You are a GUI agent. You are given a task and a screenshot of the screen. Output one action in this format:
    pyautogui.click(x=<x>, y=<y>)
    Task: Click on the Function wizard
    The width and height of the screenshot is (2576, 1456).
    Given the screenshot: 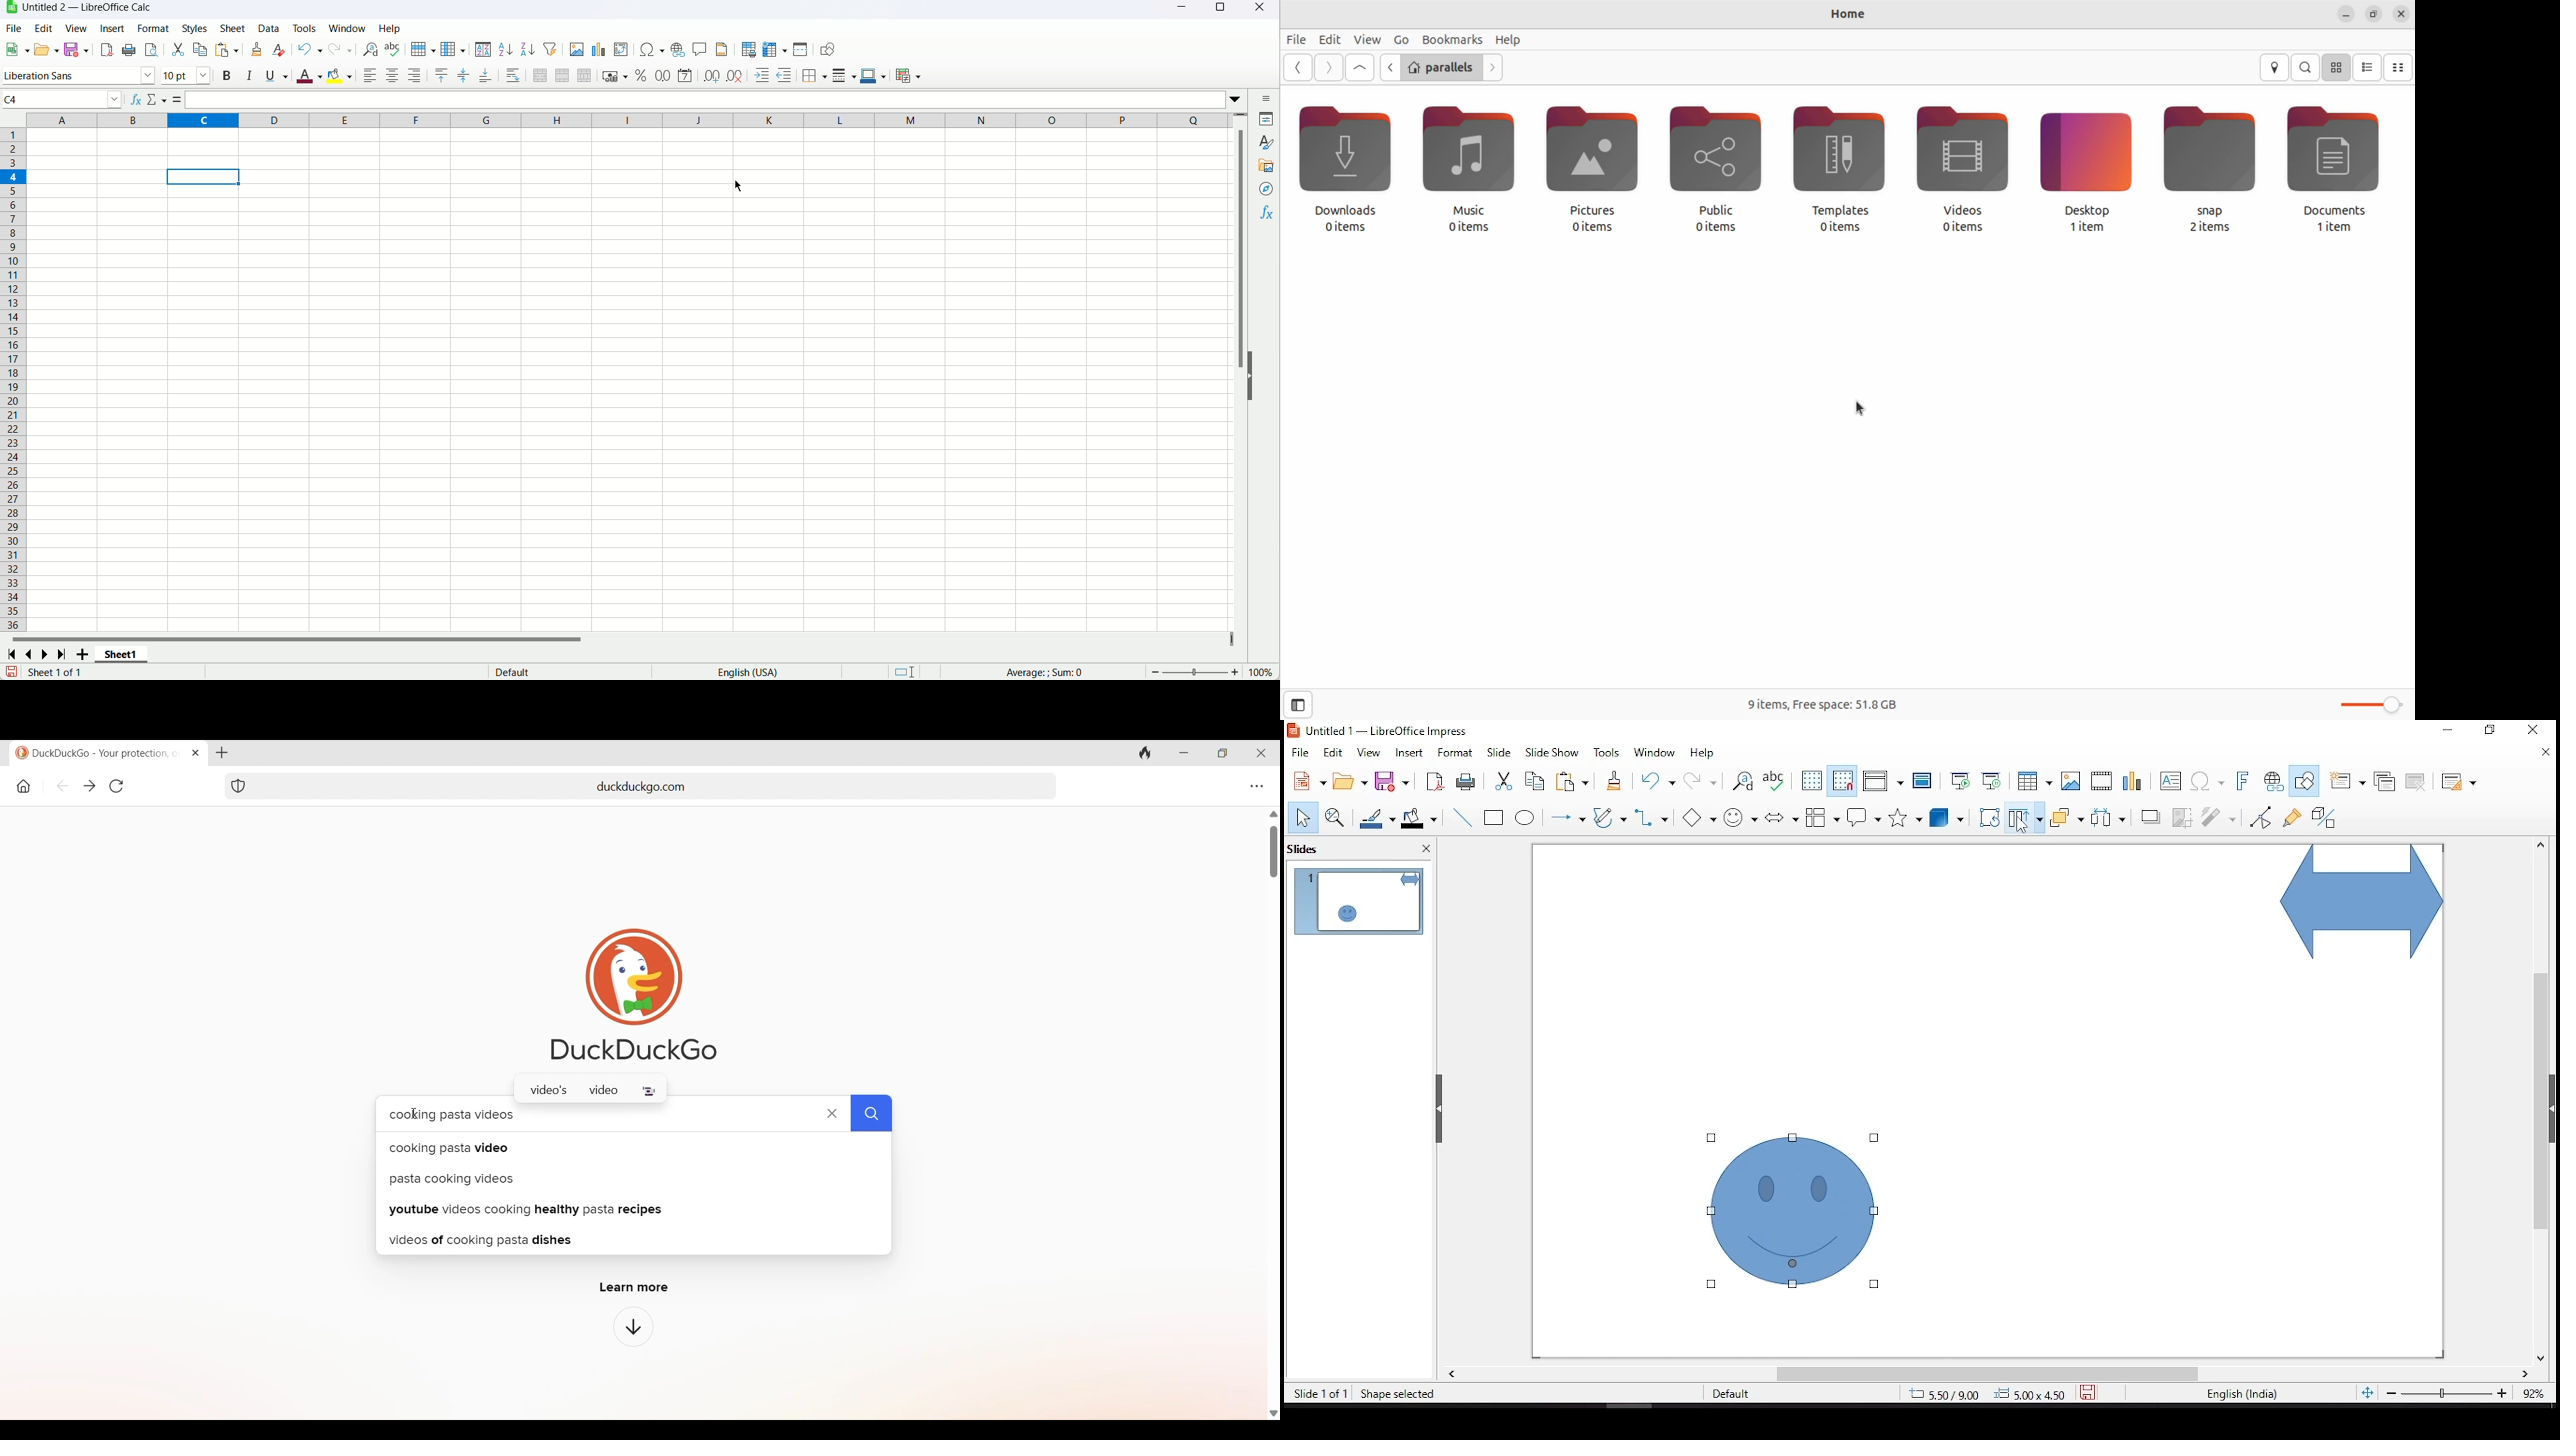 What is the action you would take?
    pyautogui.click(x=137, y=101)
    